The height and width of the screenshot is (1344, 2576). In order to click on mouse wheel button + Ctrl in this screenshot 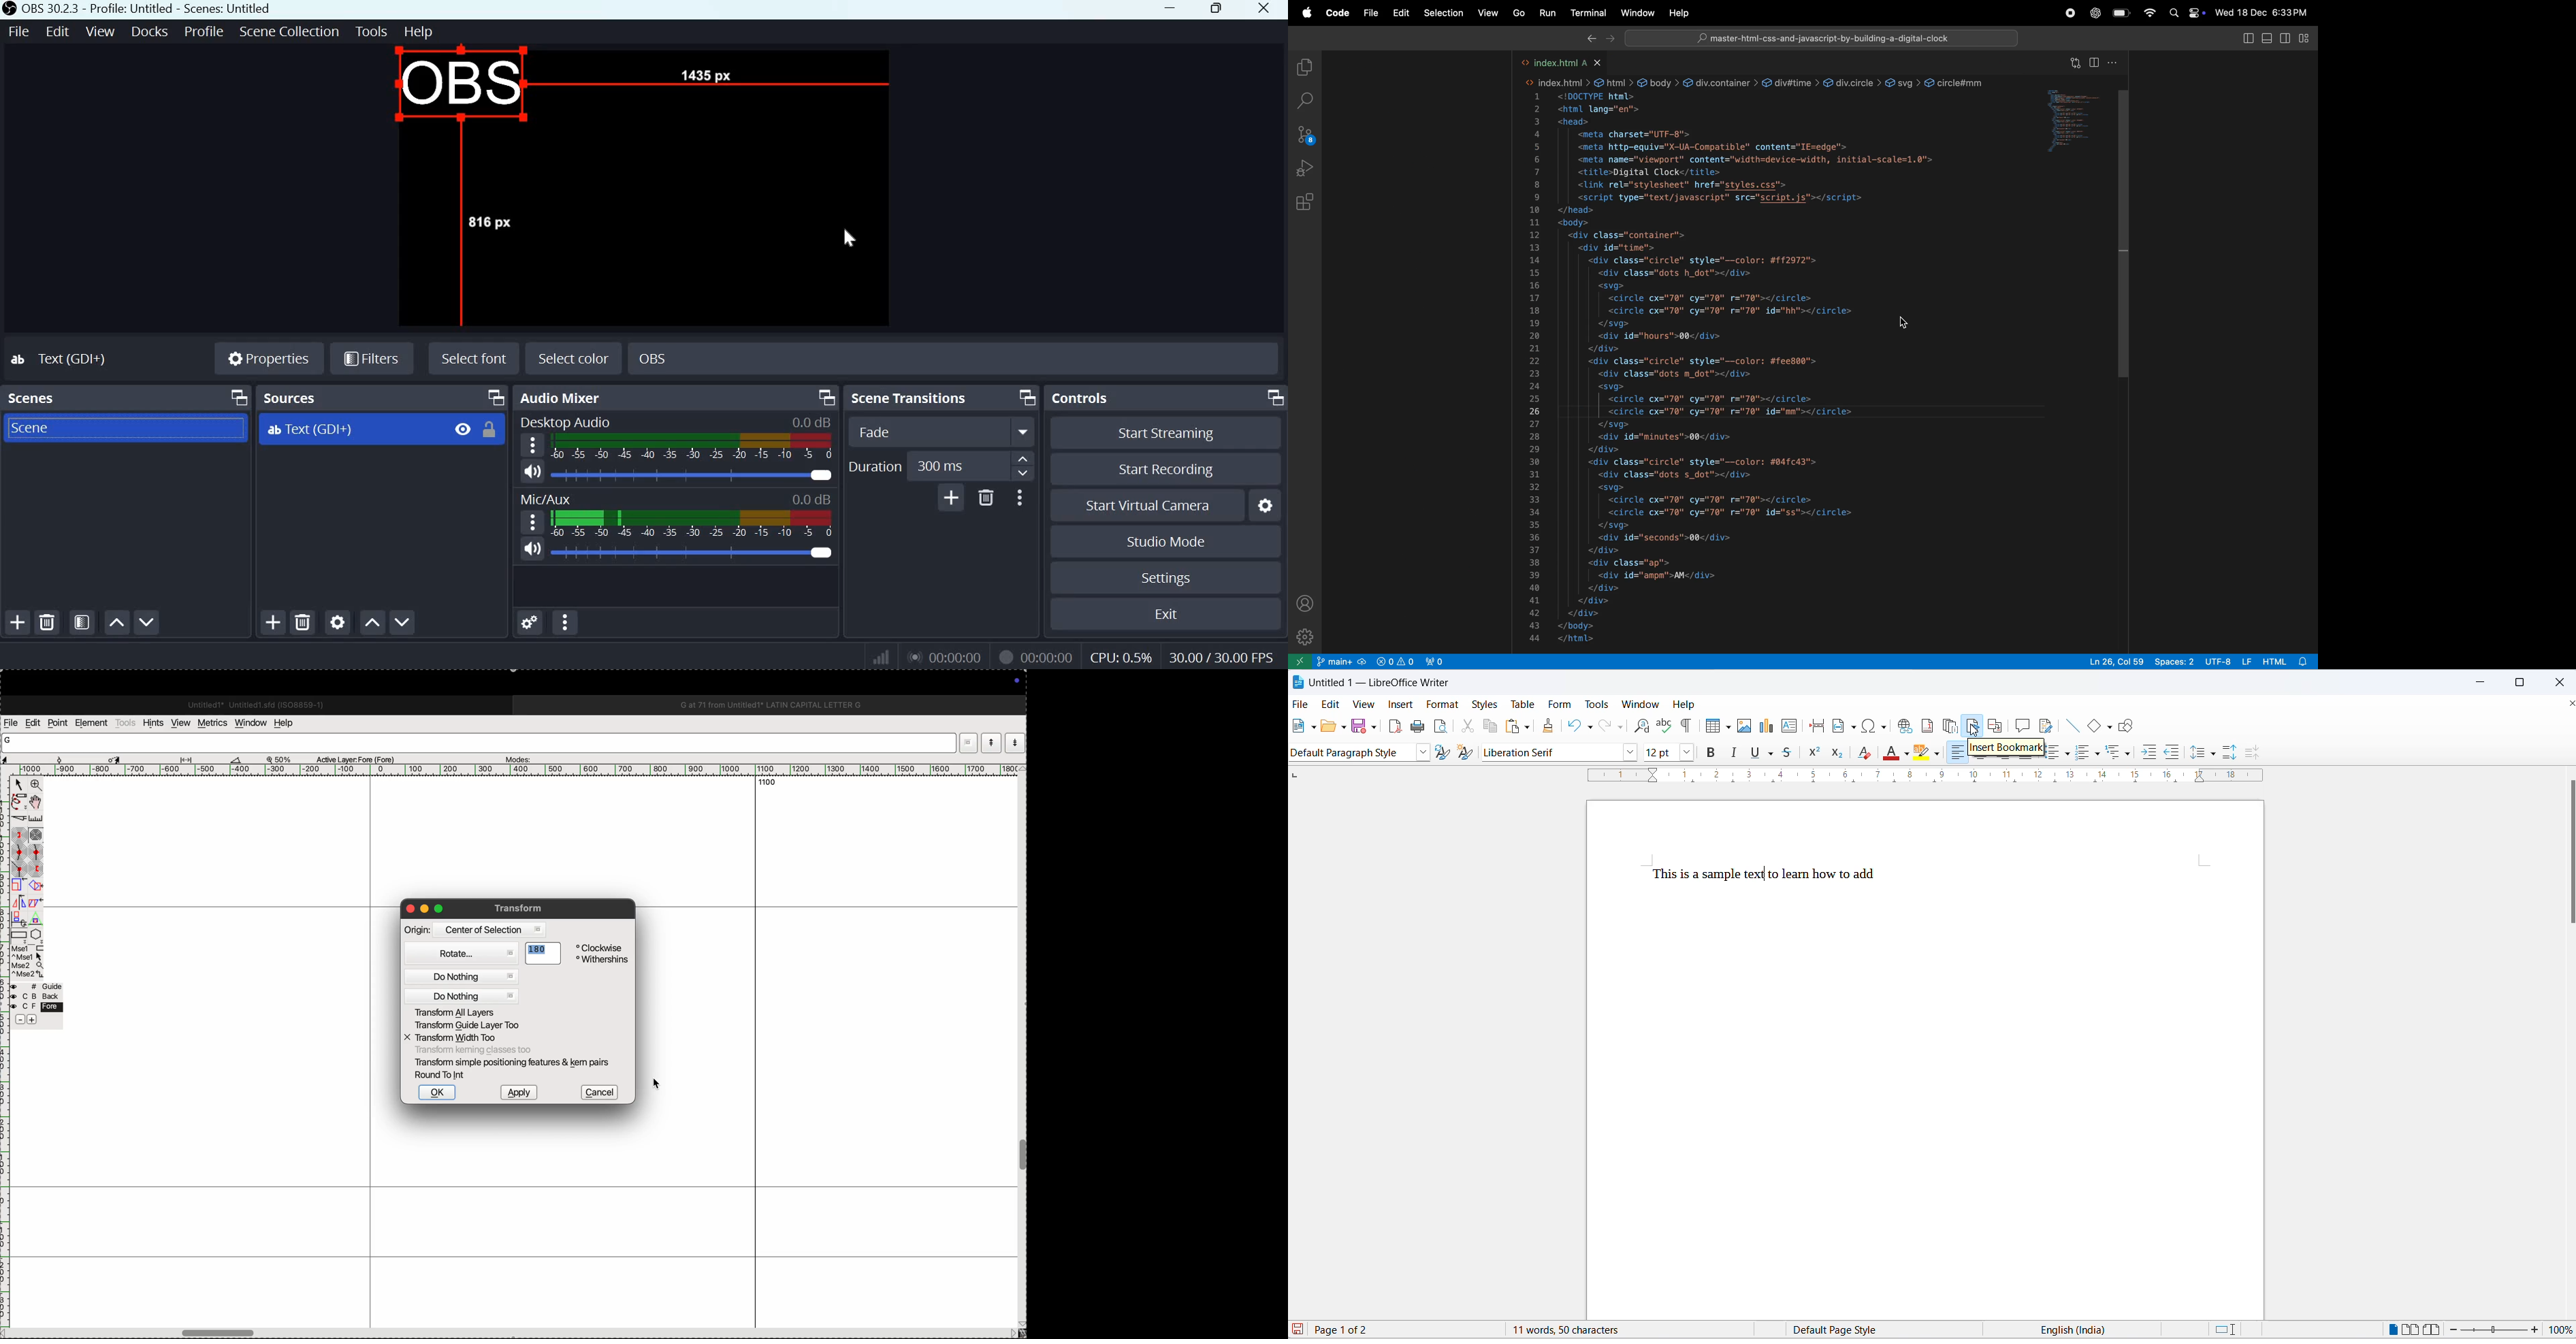, I will do `click(28, 975)`.